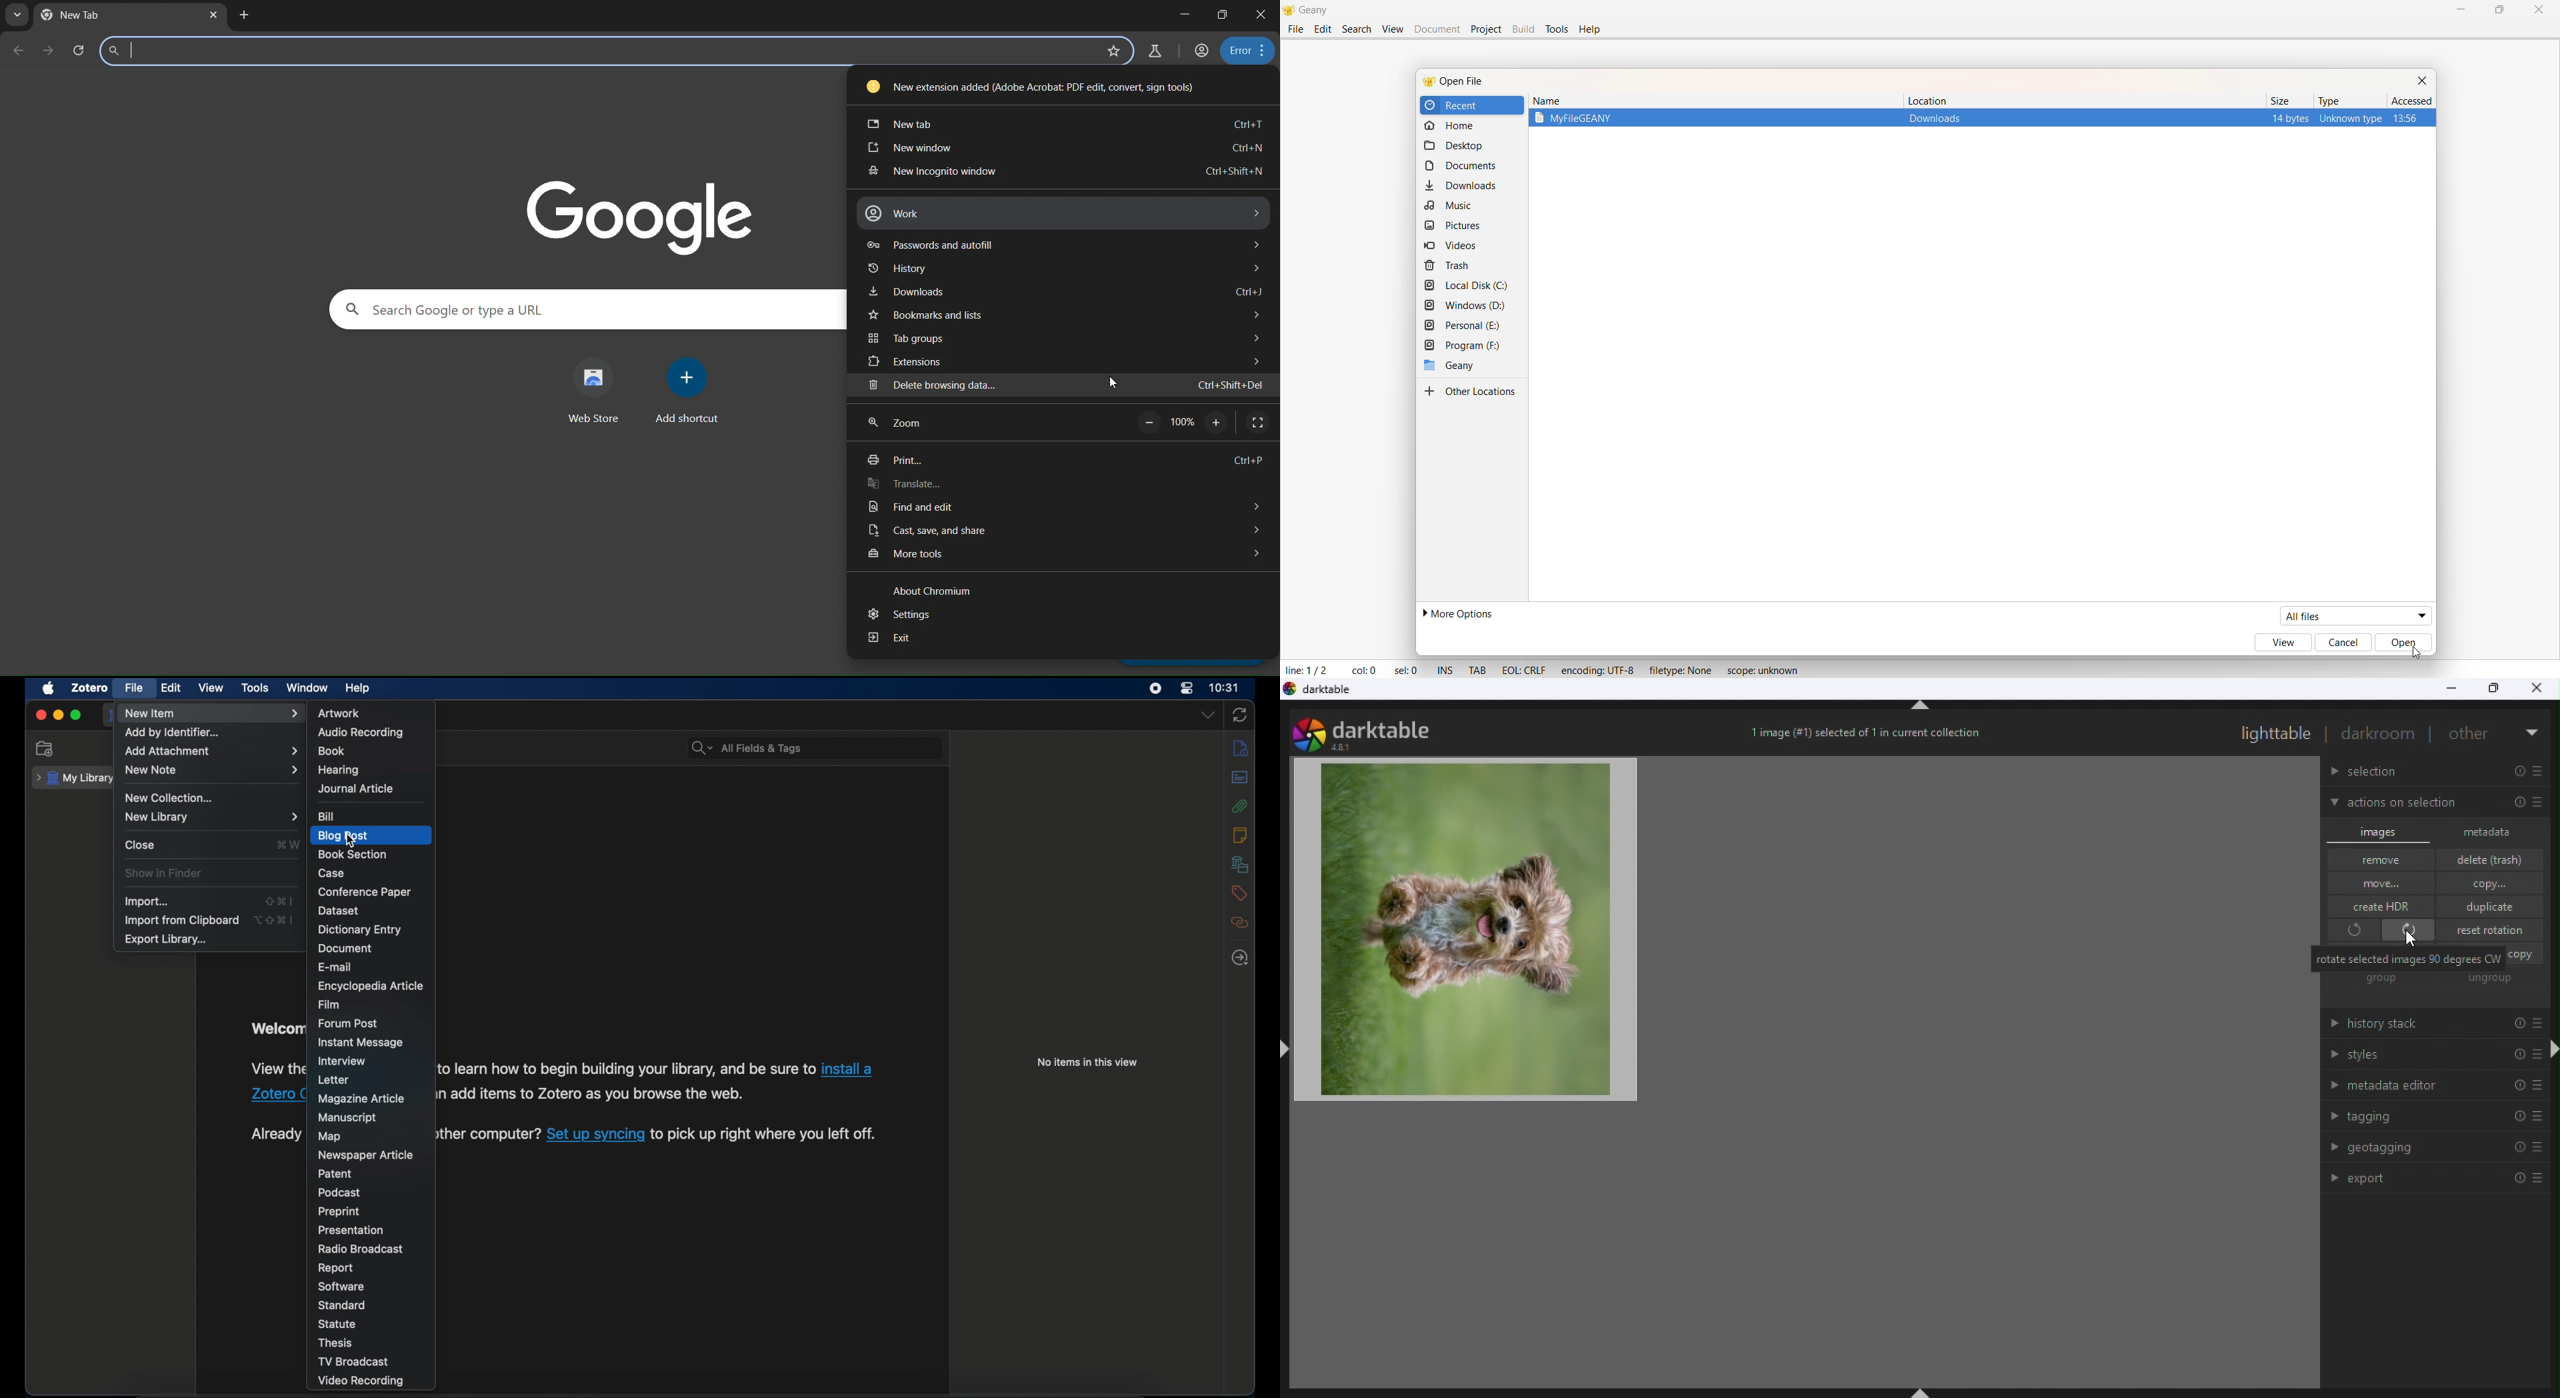 Image resolution: width=2576 pixels, height=1400 pixels. Describe the element at coordinates (846, 1071) in the screenshot. I see `` at that location.